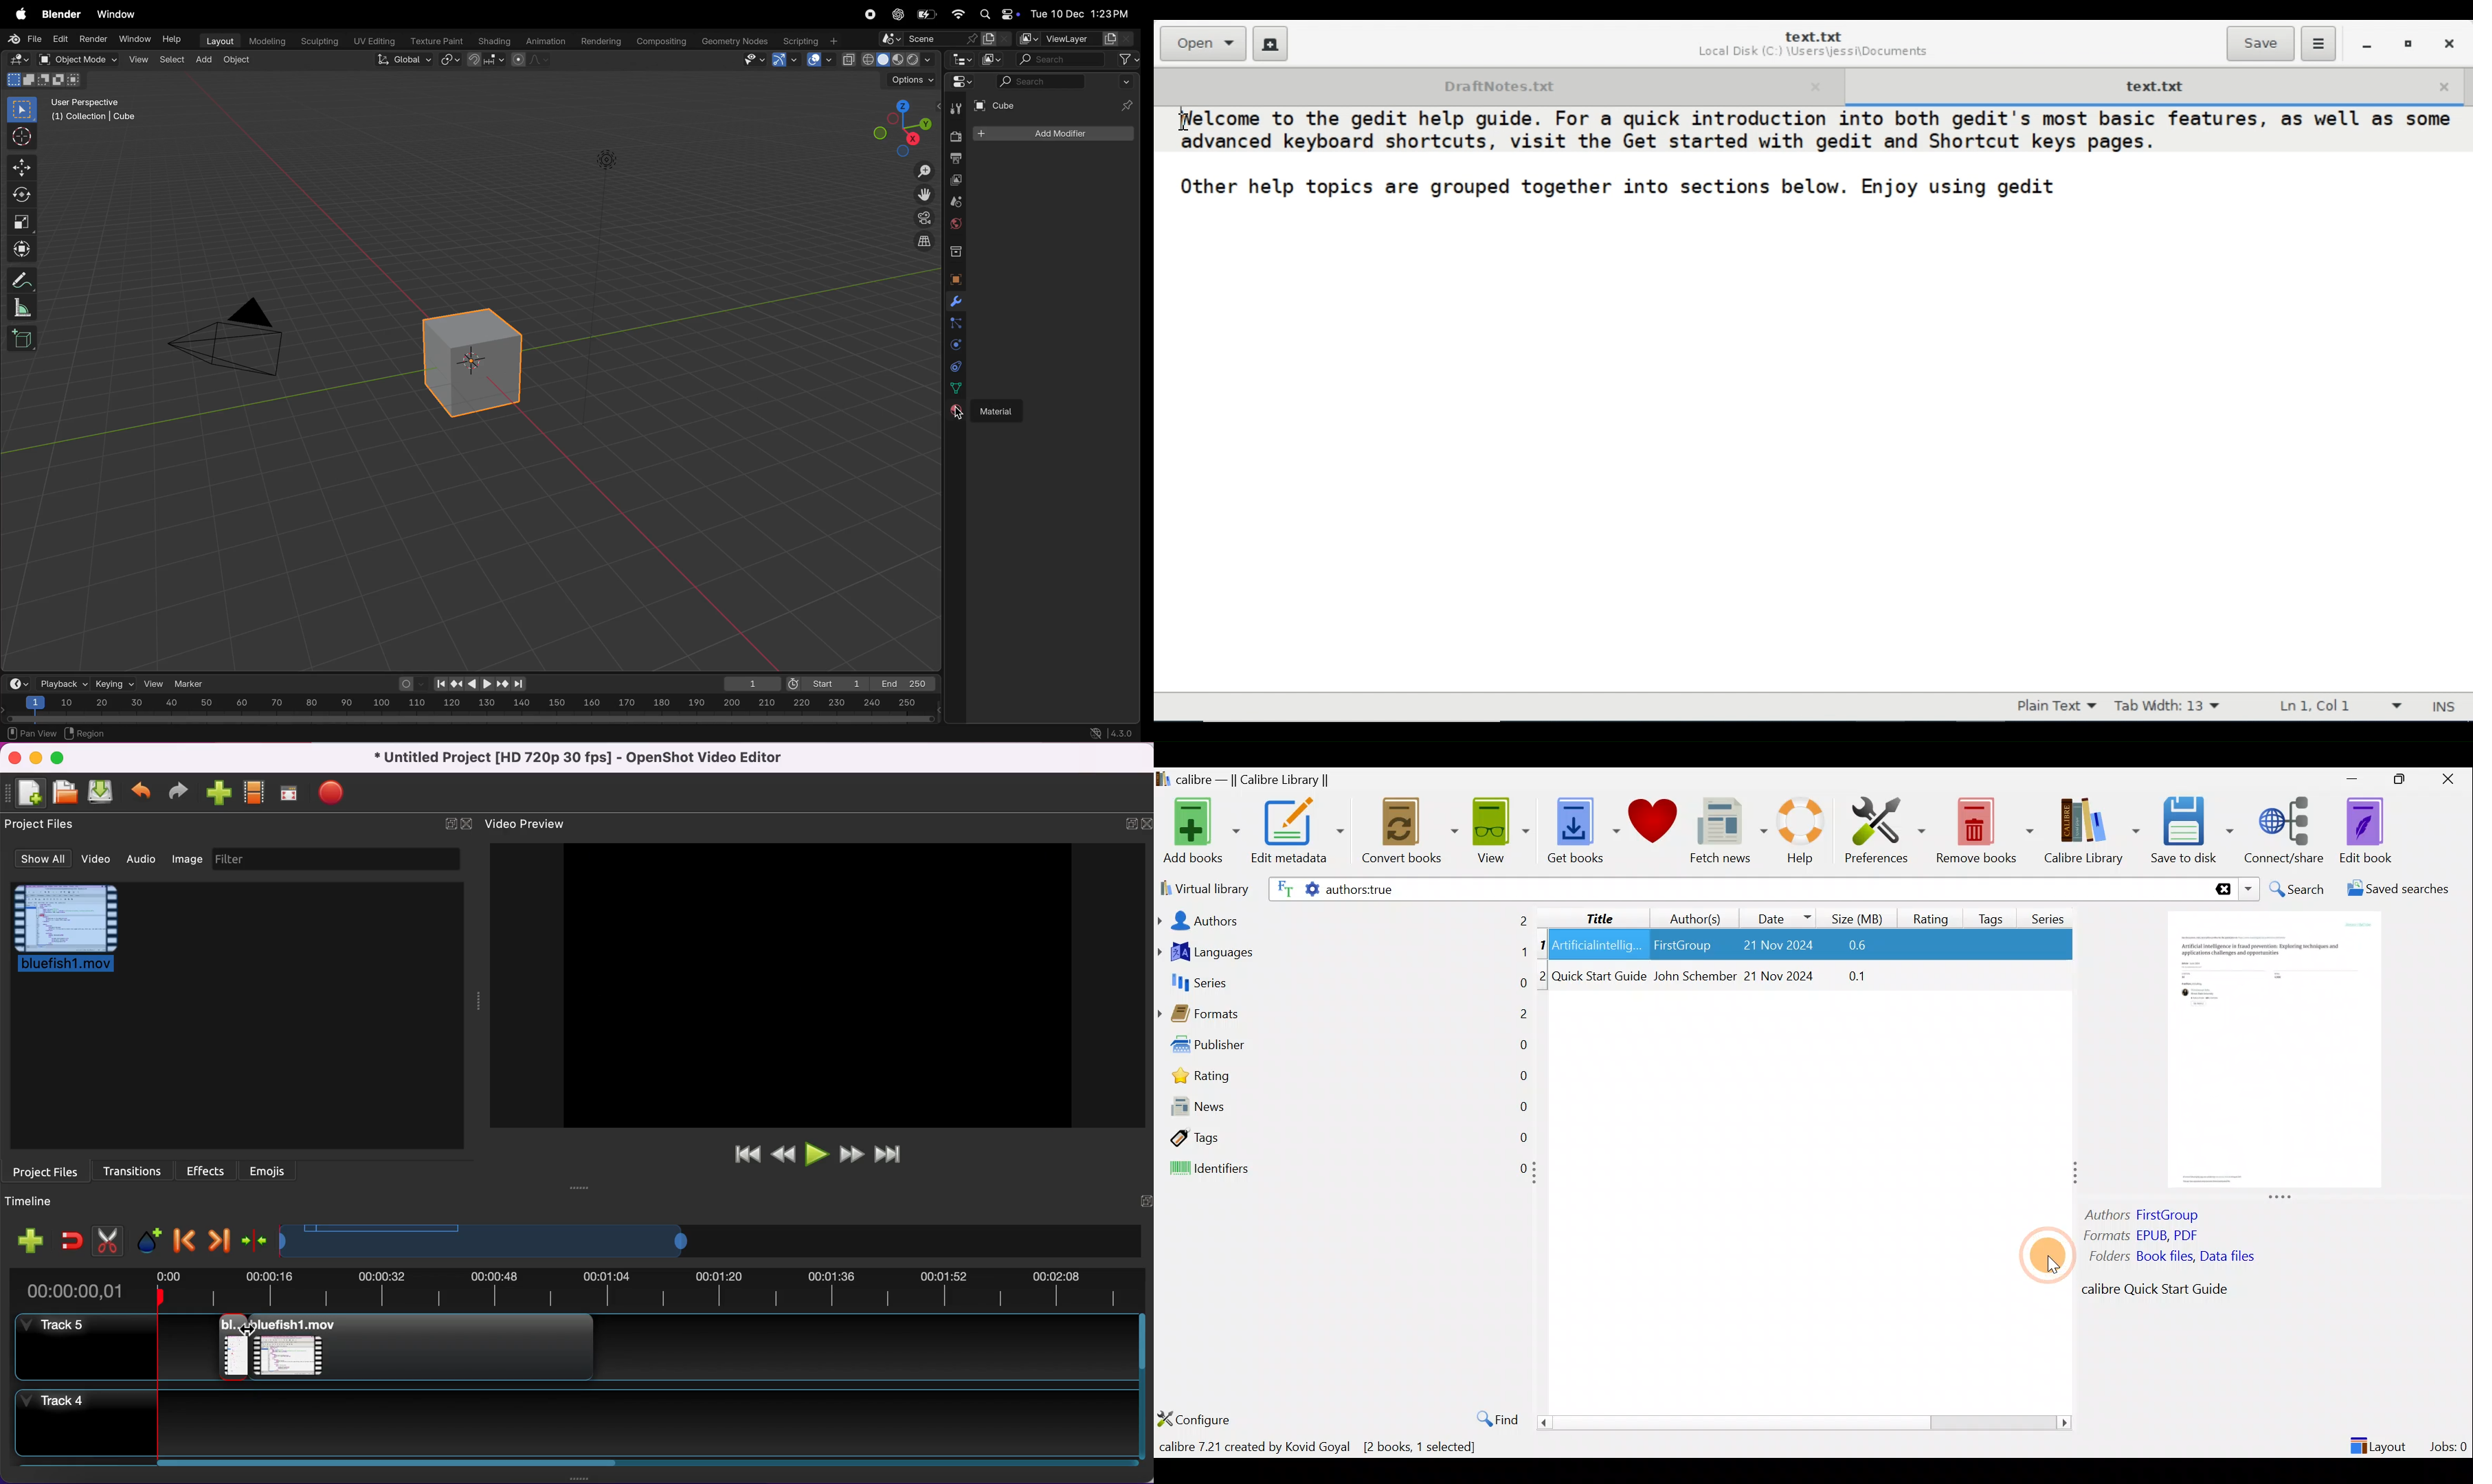  Describe the element at coordinates (1993, 913) in the screenshot. I see `Tags` at that location.